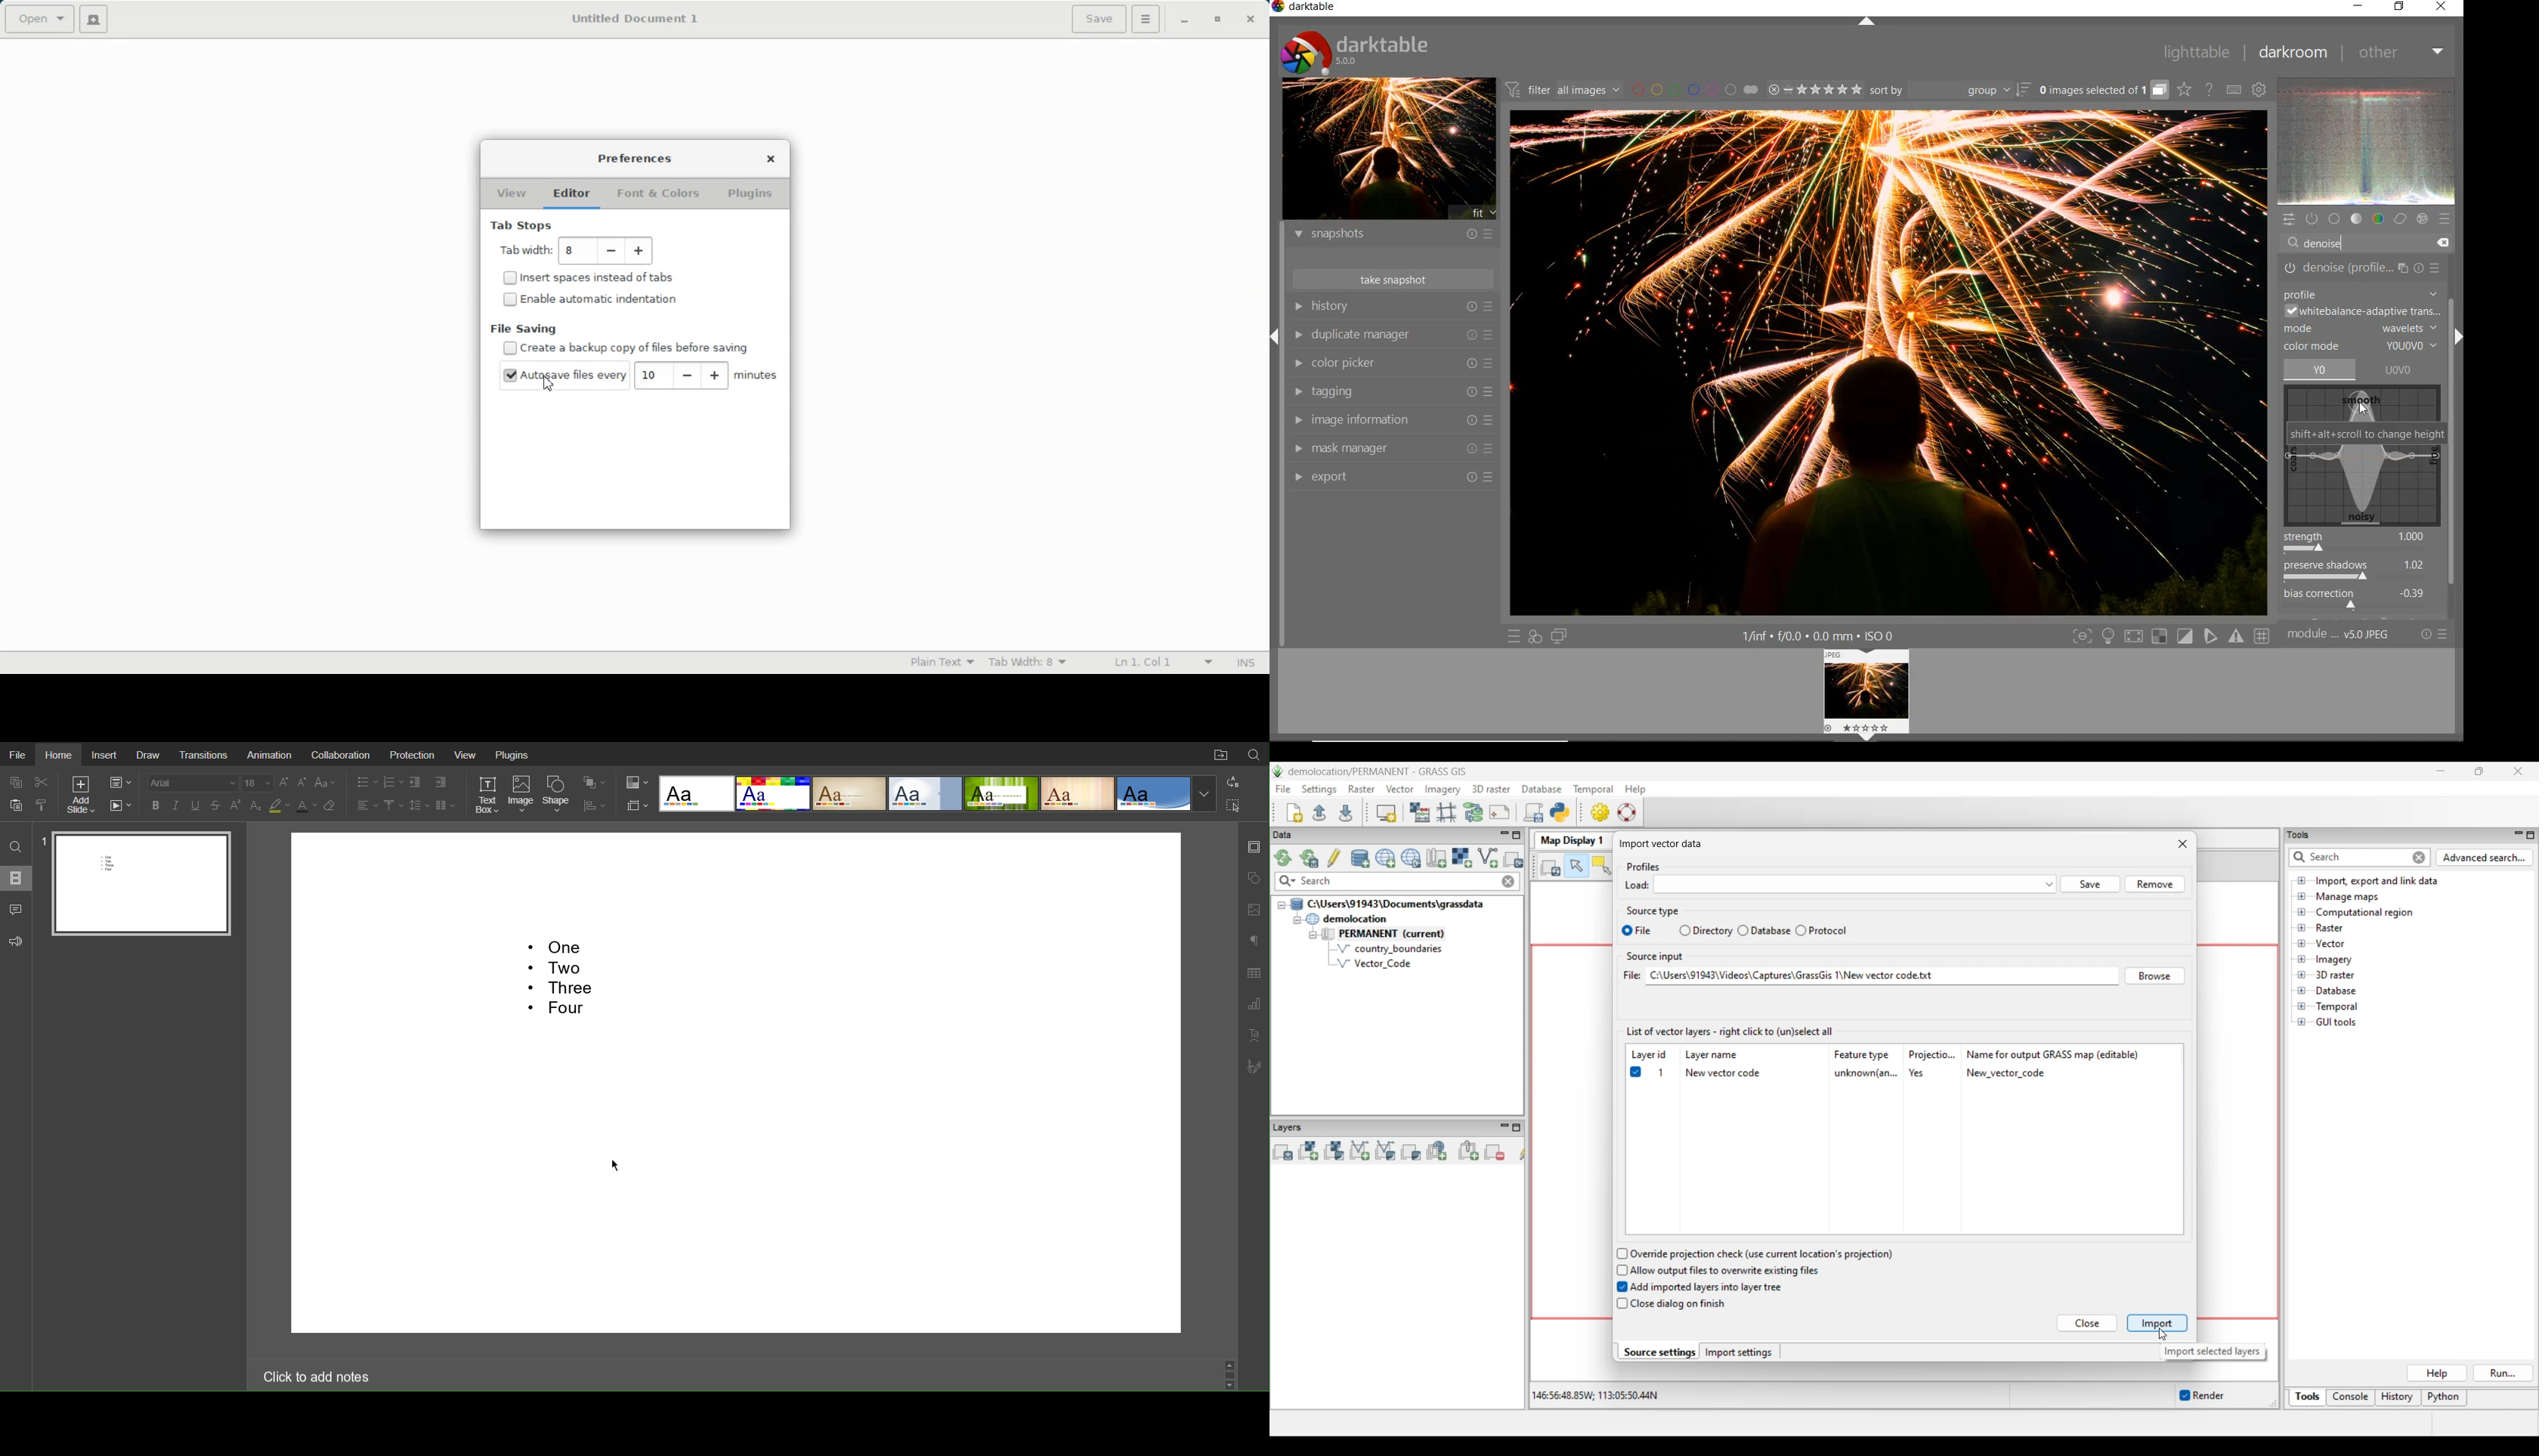 This screenshot has height=1456, width=2548. I want to click on Darktable 5.0.0, so click(1354, 52).